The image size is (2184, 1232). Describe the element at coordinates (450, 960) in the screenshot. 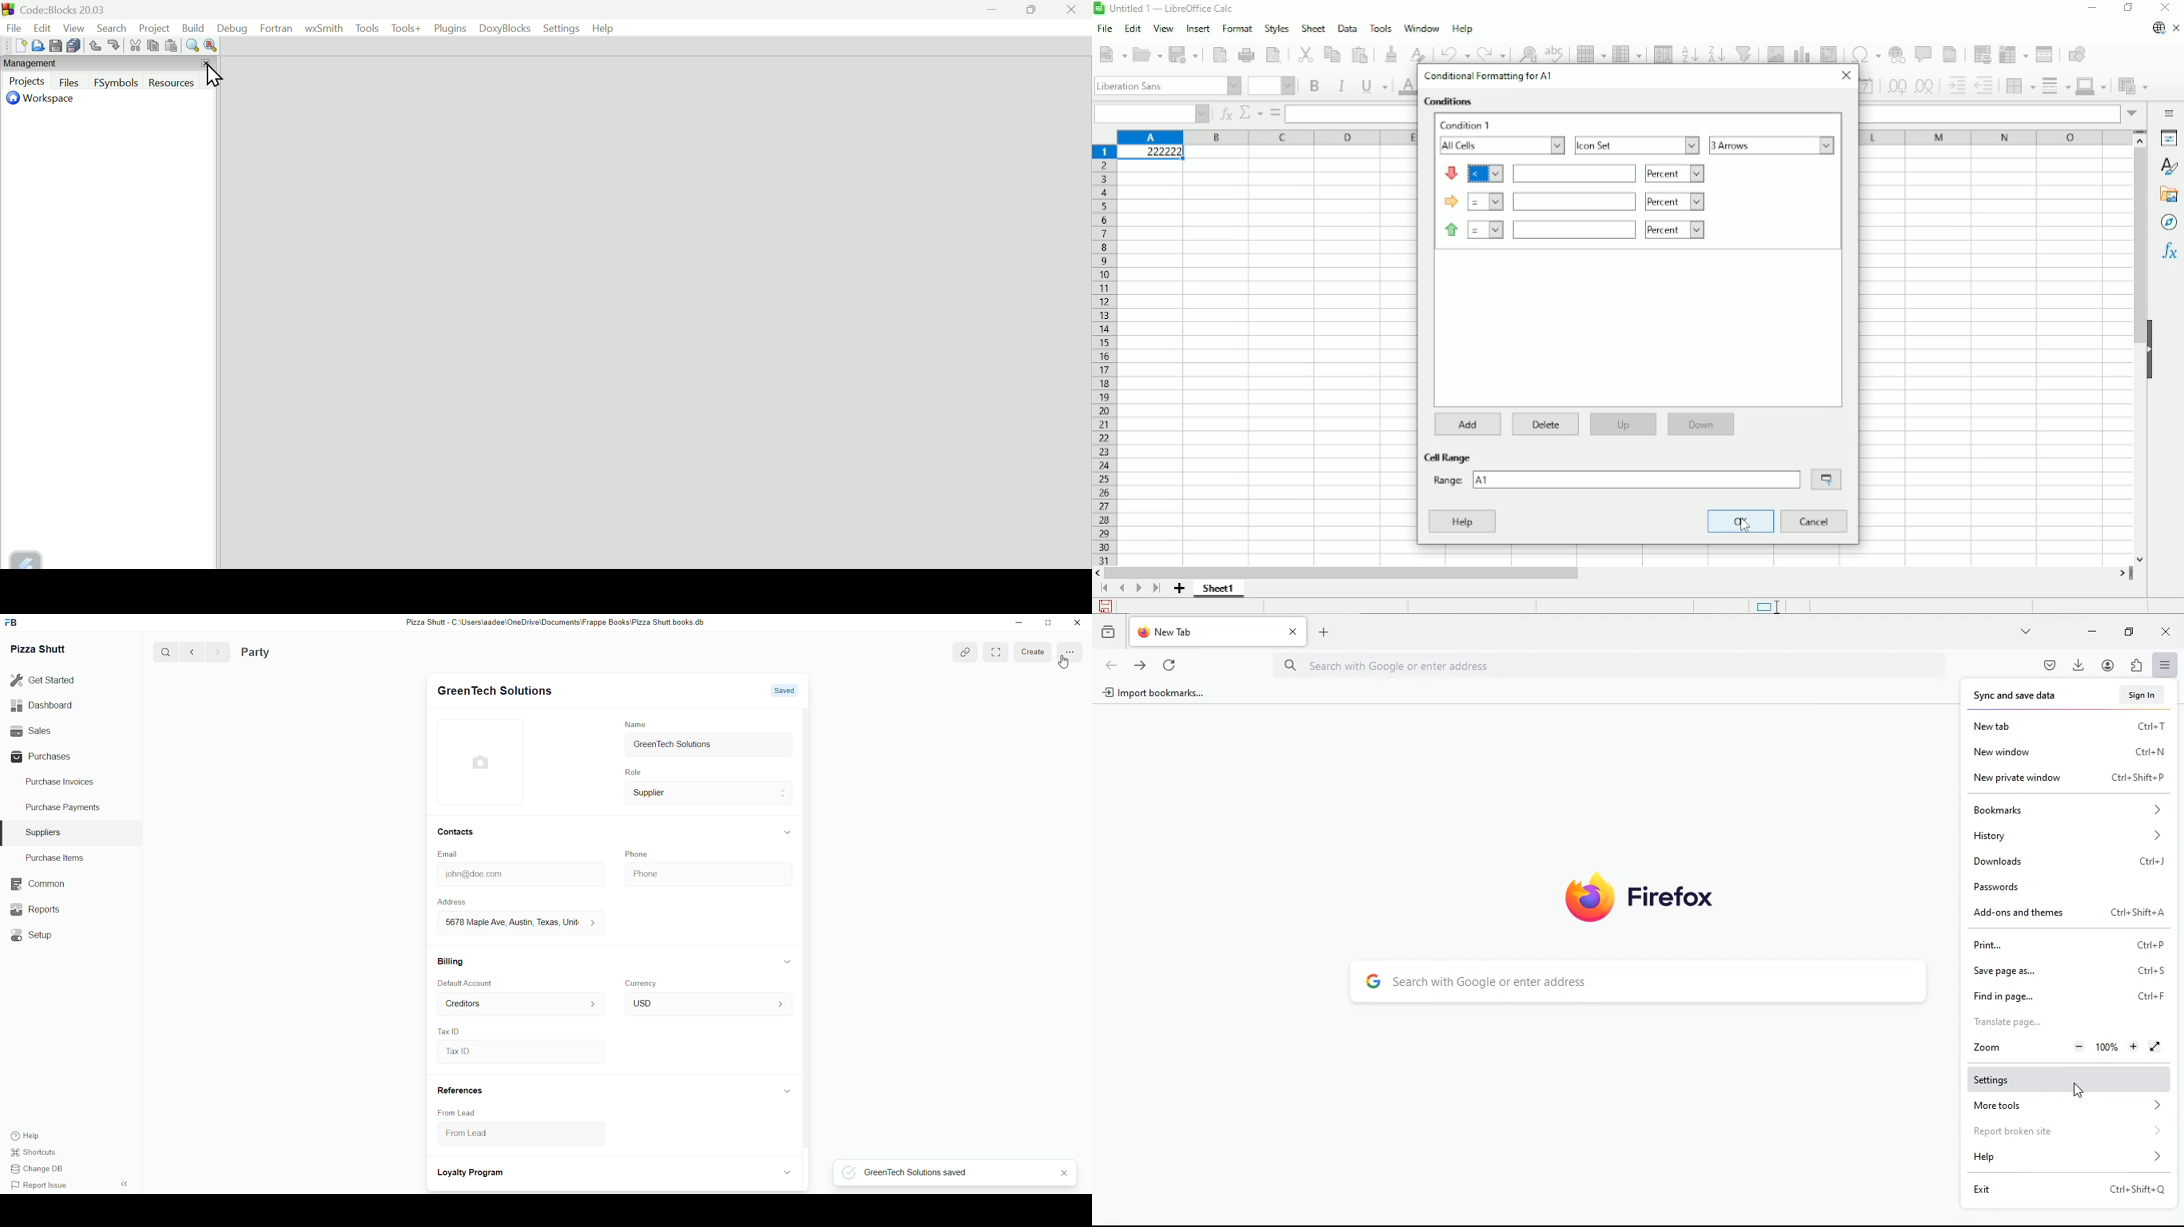

I see `Billing` at that location.